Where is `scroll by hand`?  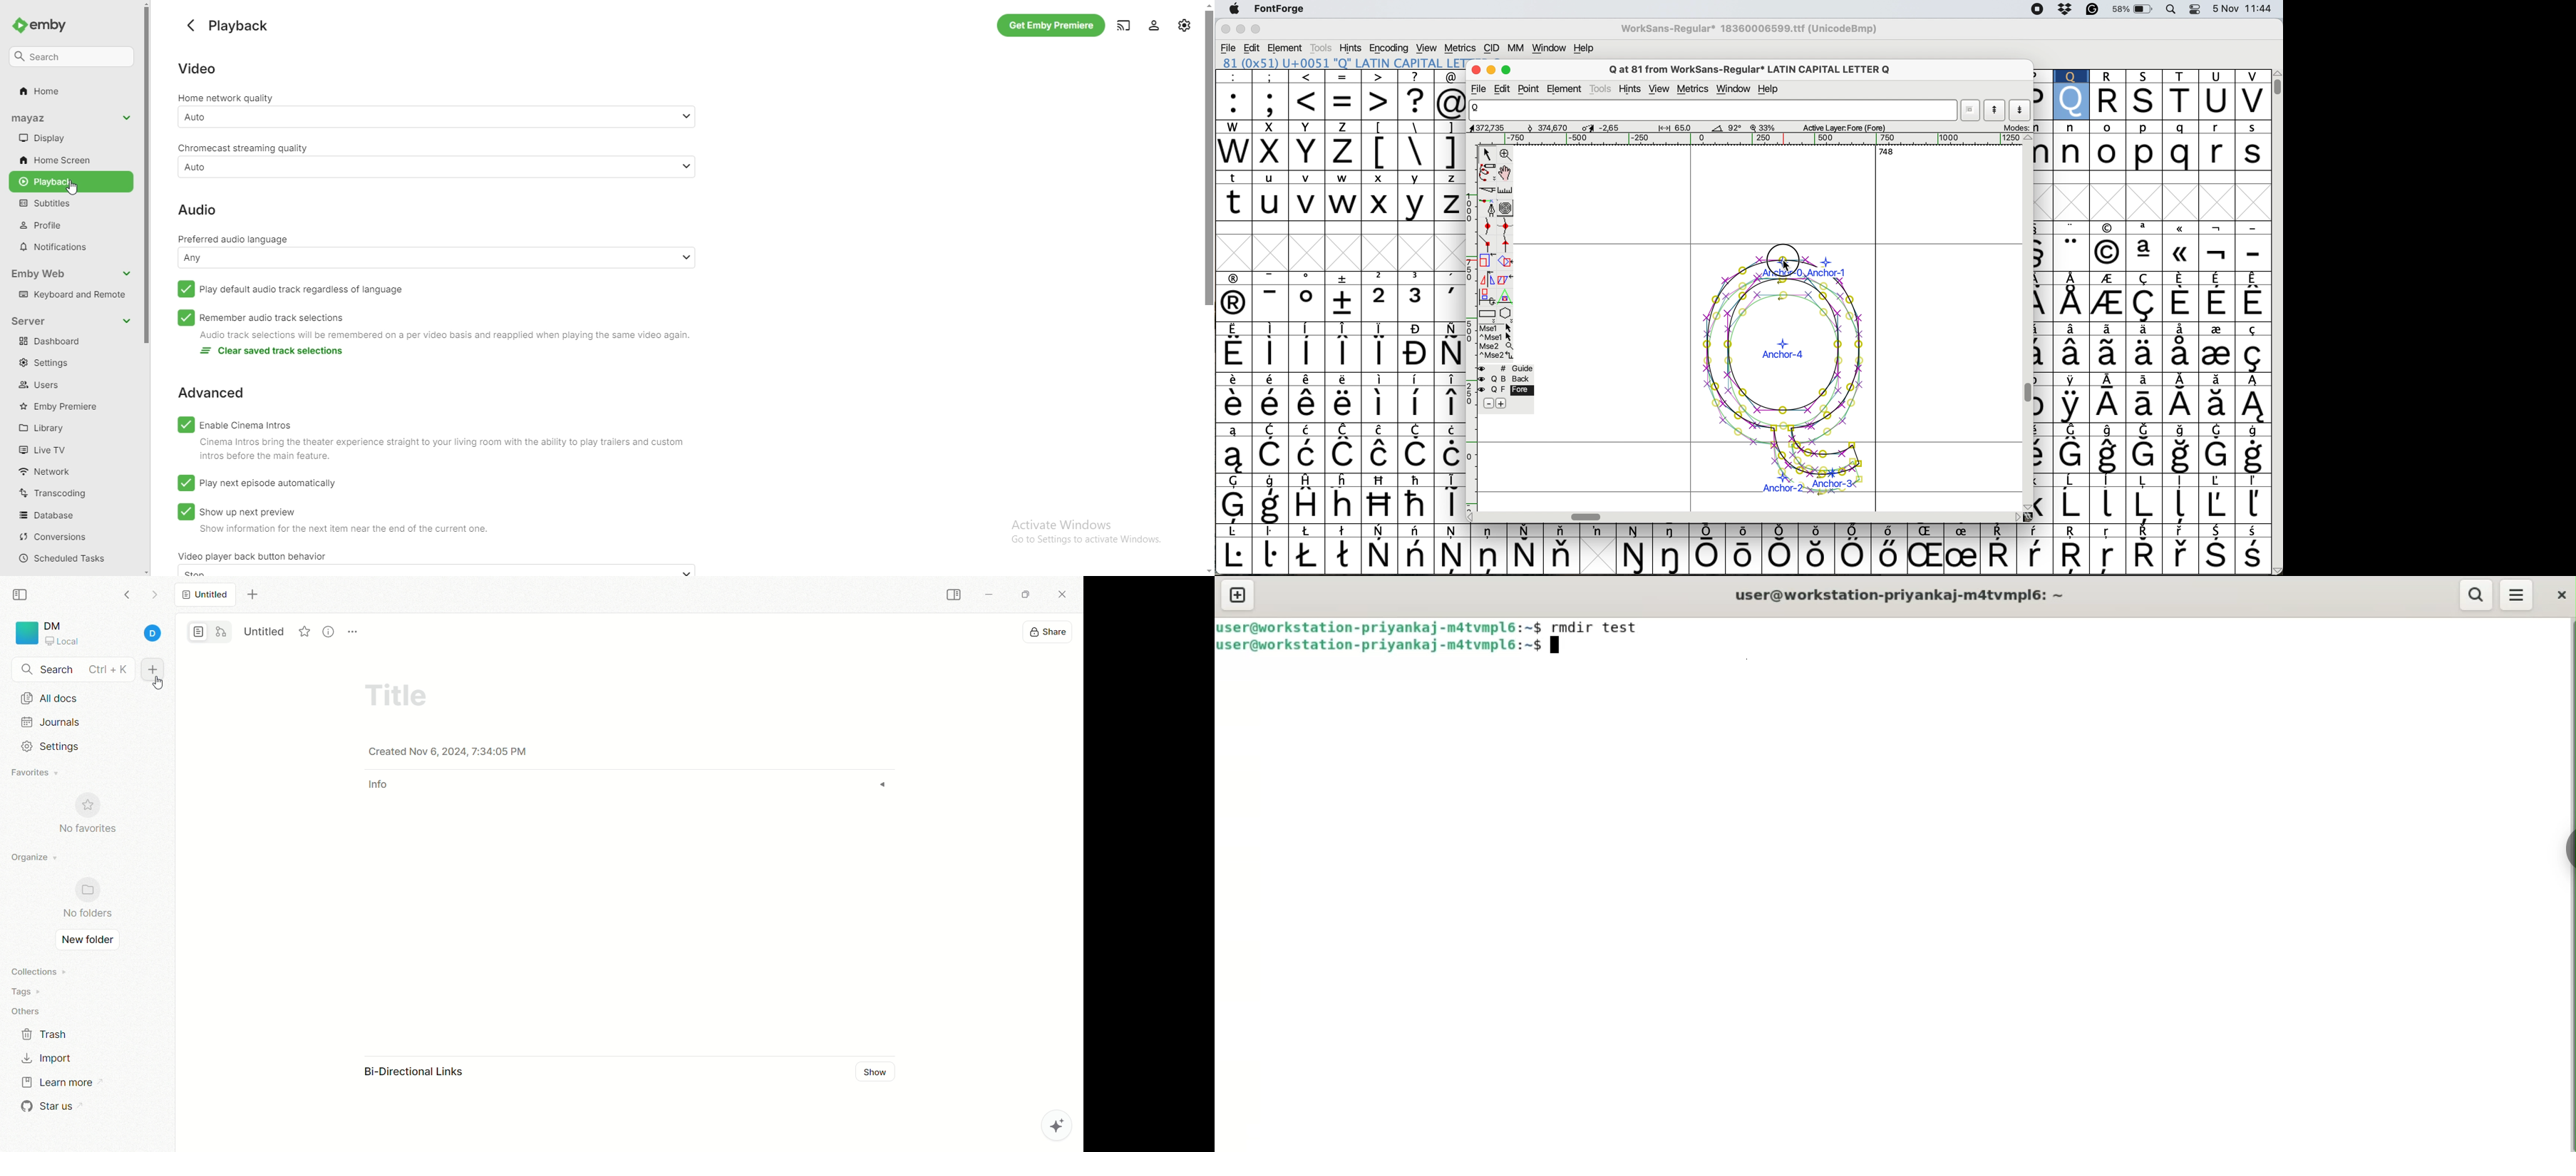 scroll by hand is located at coordinates (1505, 174).